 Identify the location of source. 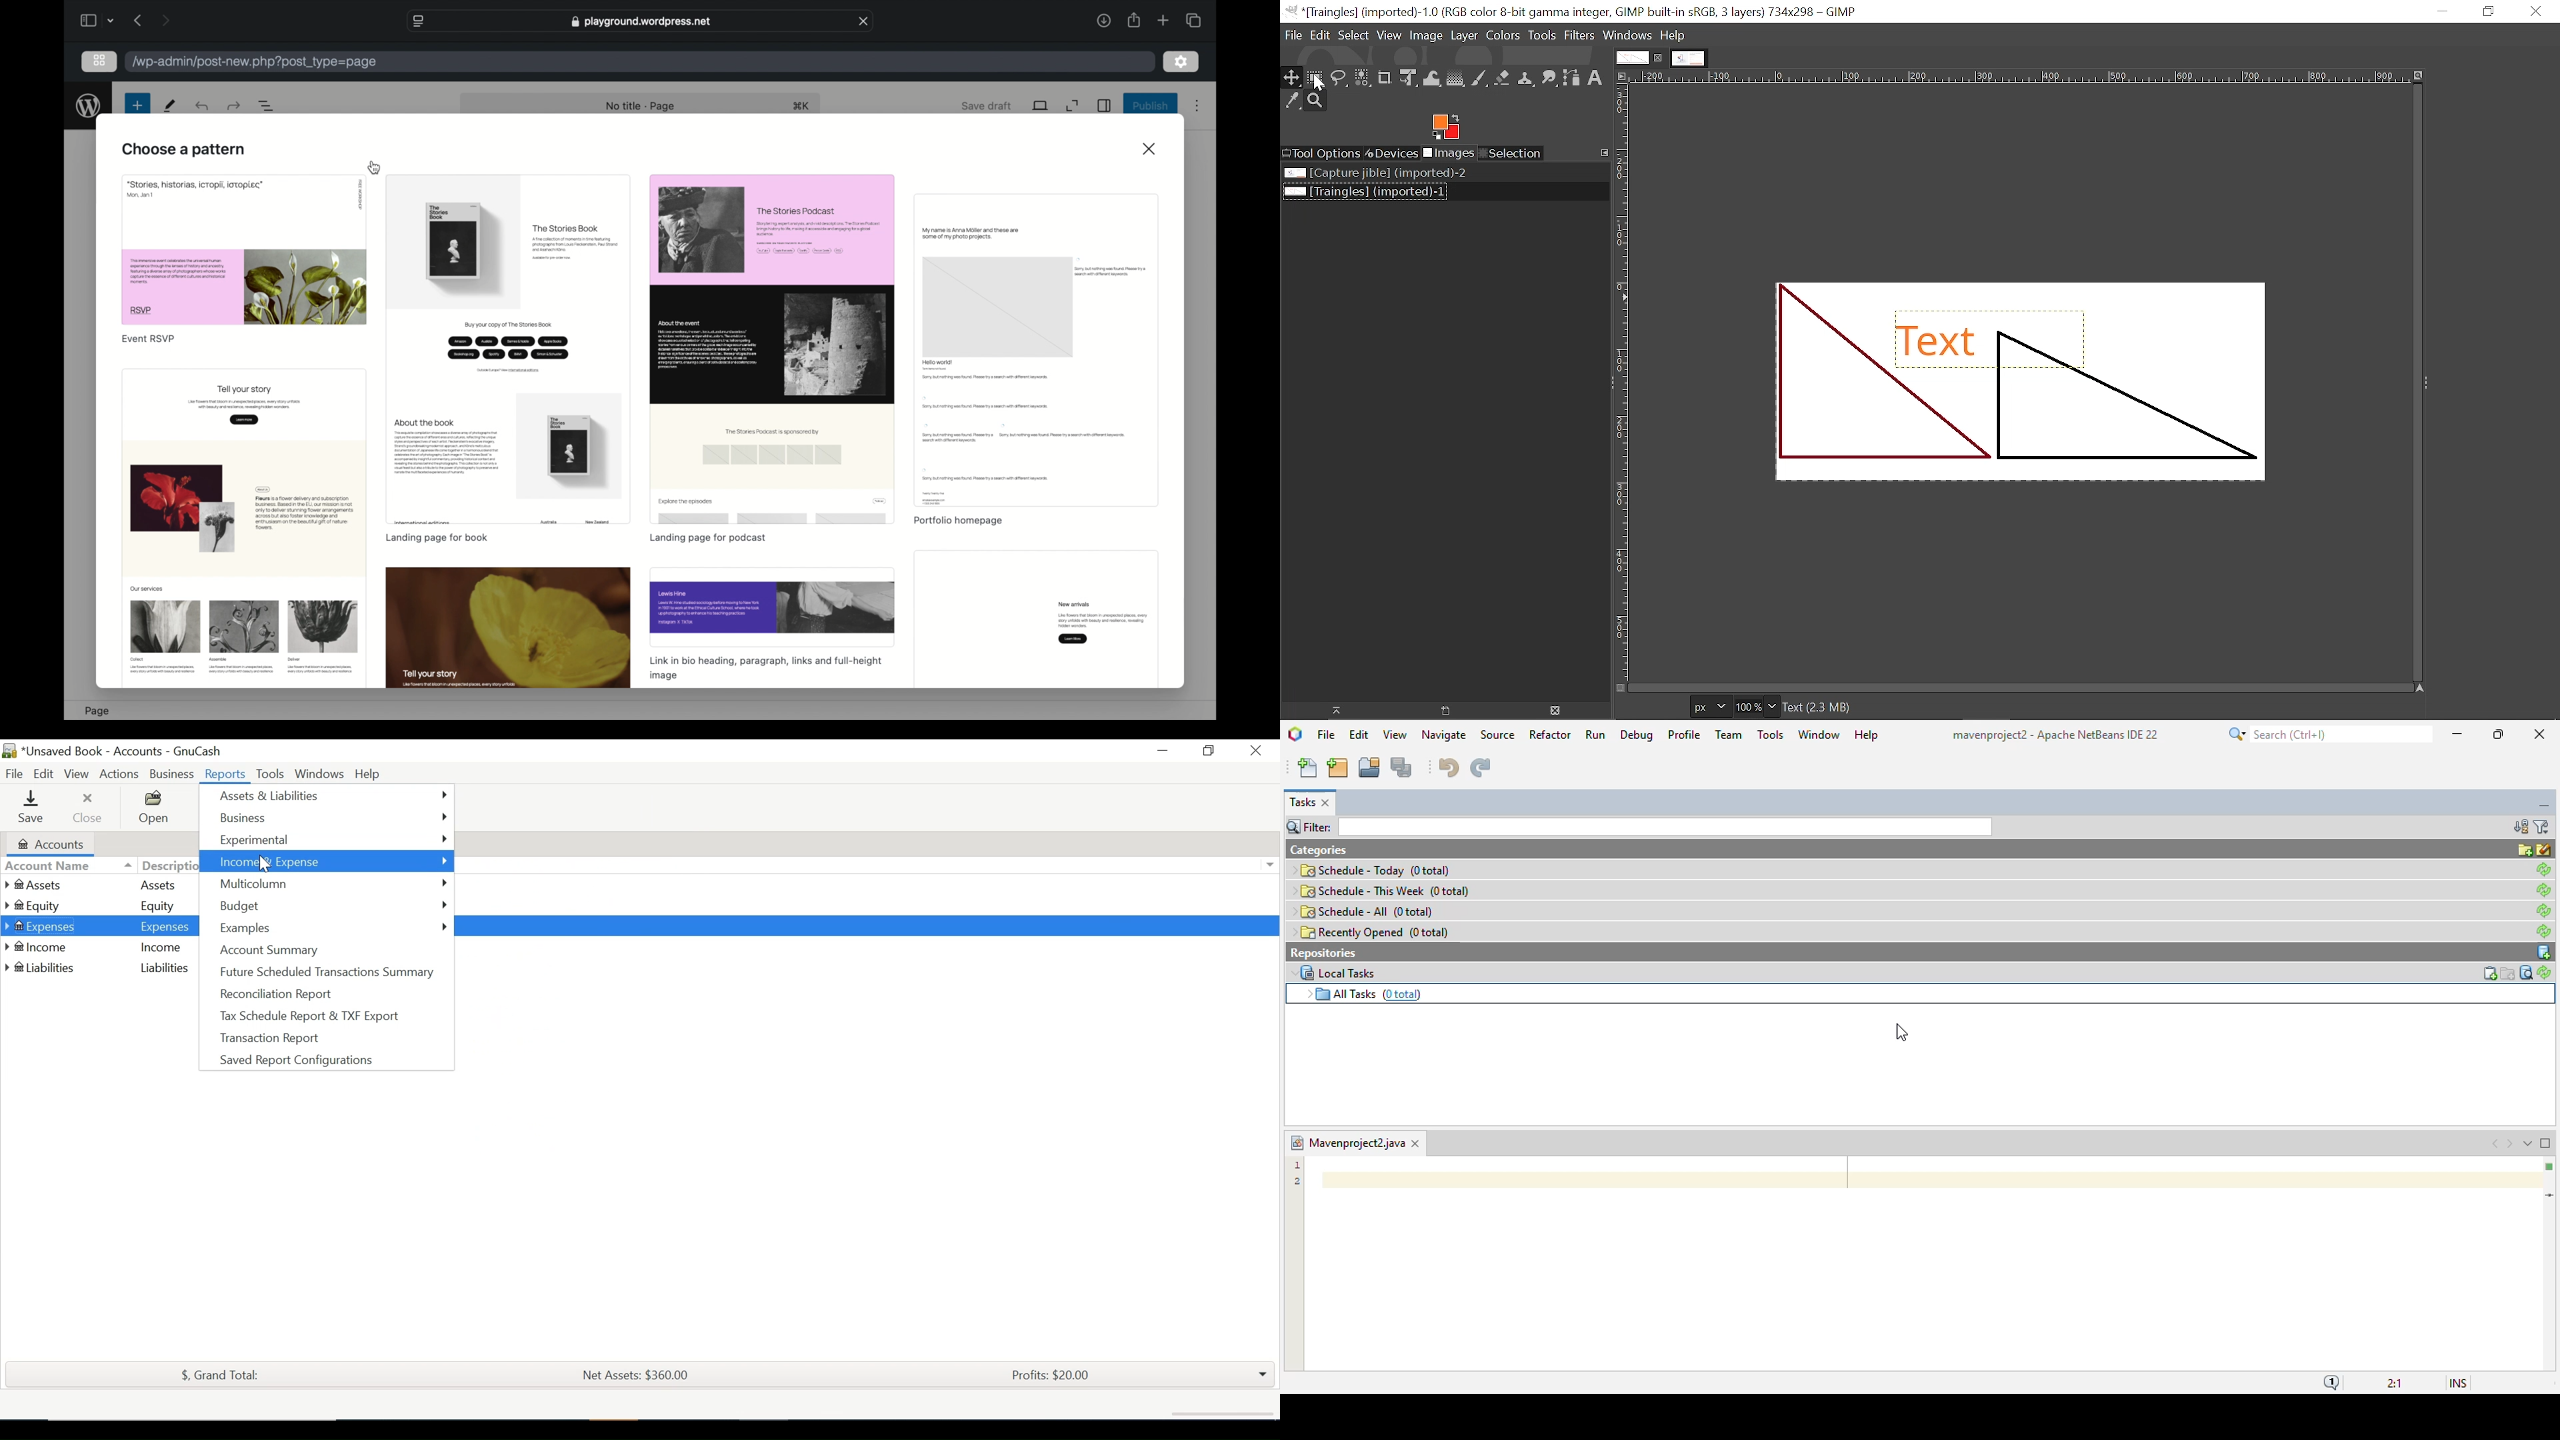
(1497, 735).